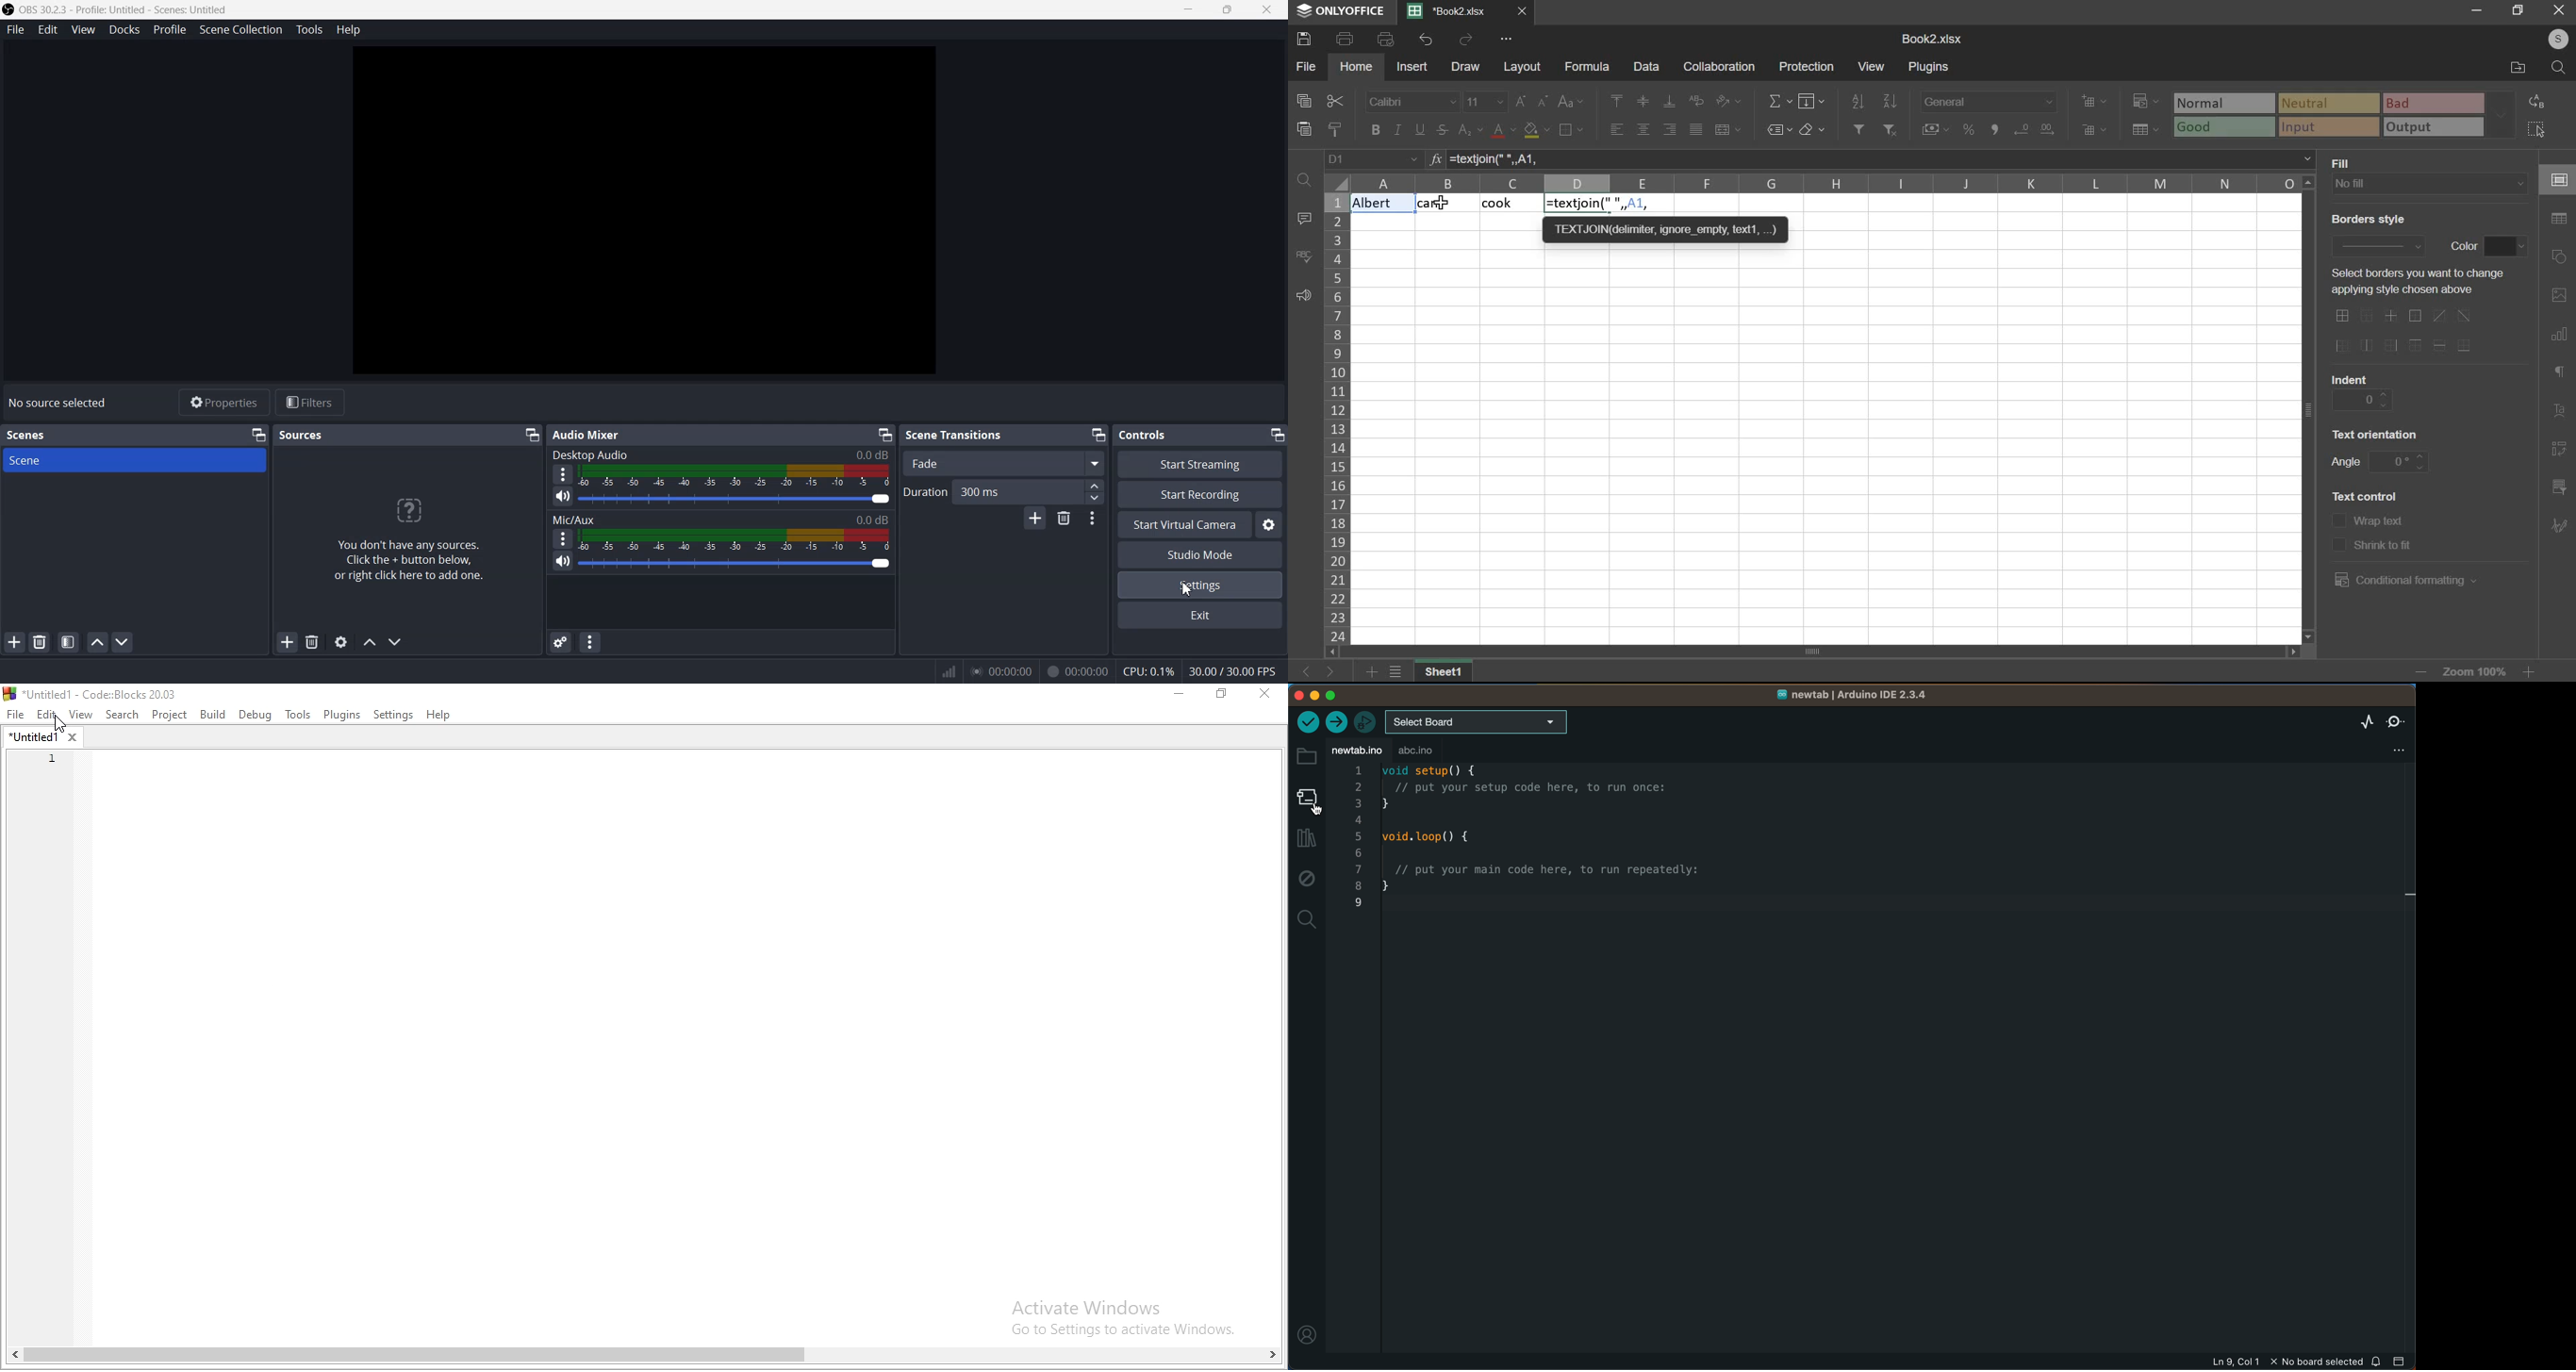 This screenshot has width=2576, height=1372. Describe the element at coordinates (402, 545) in the screenshot. I see `You don't have any sources.
Click the + button below,
or right click here to add one.` at that location.